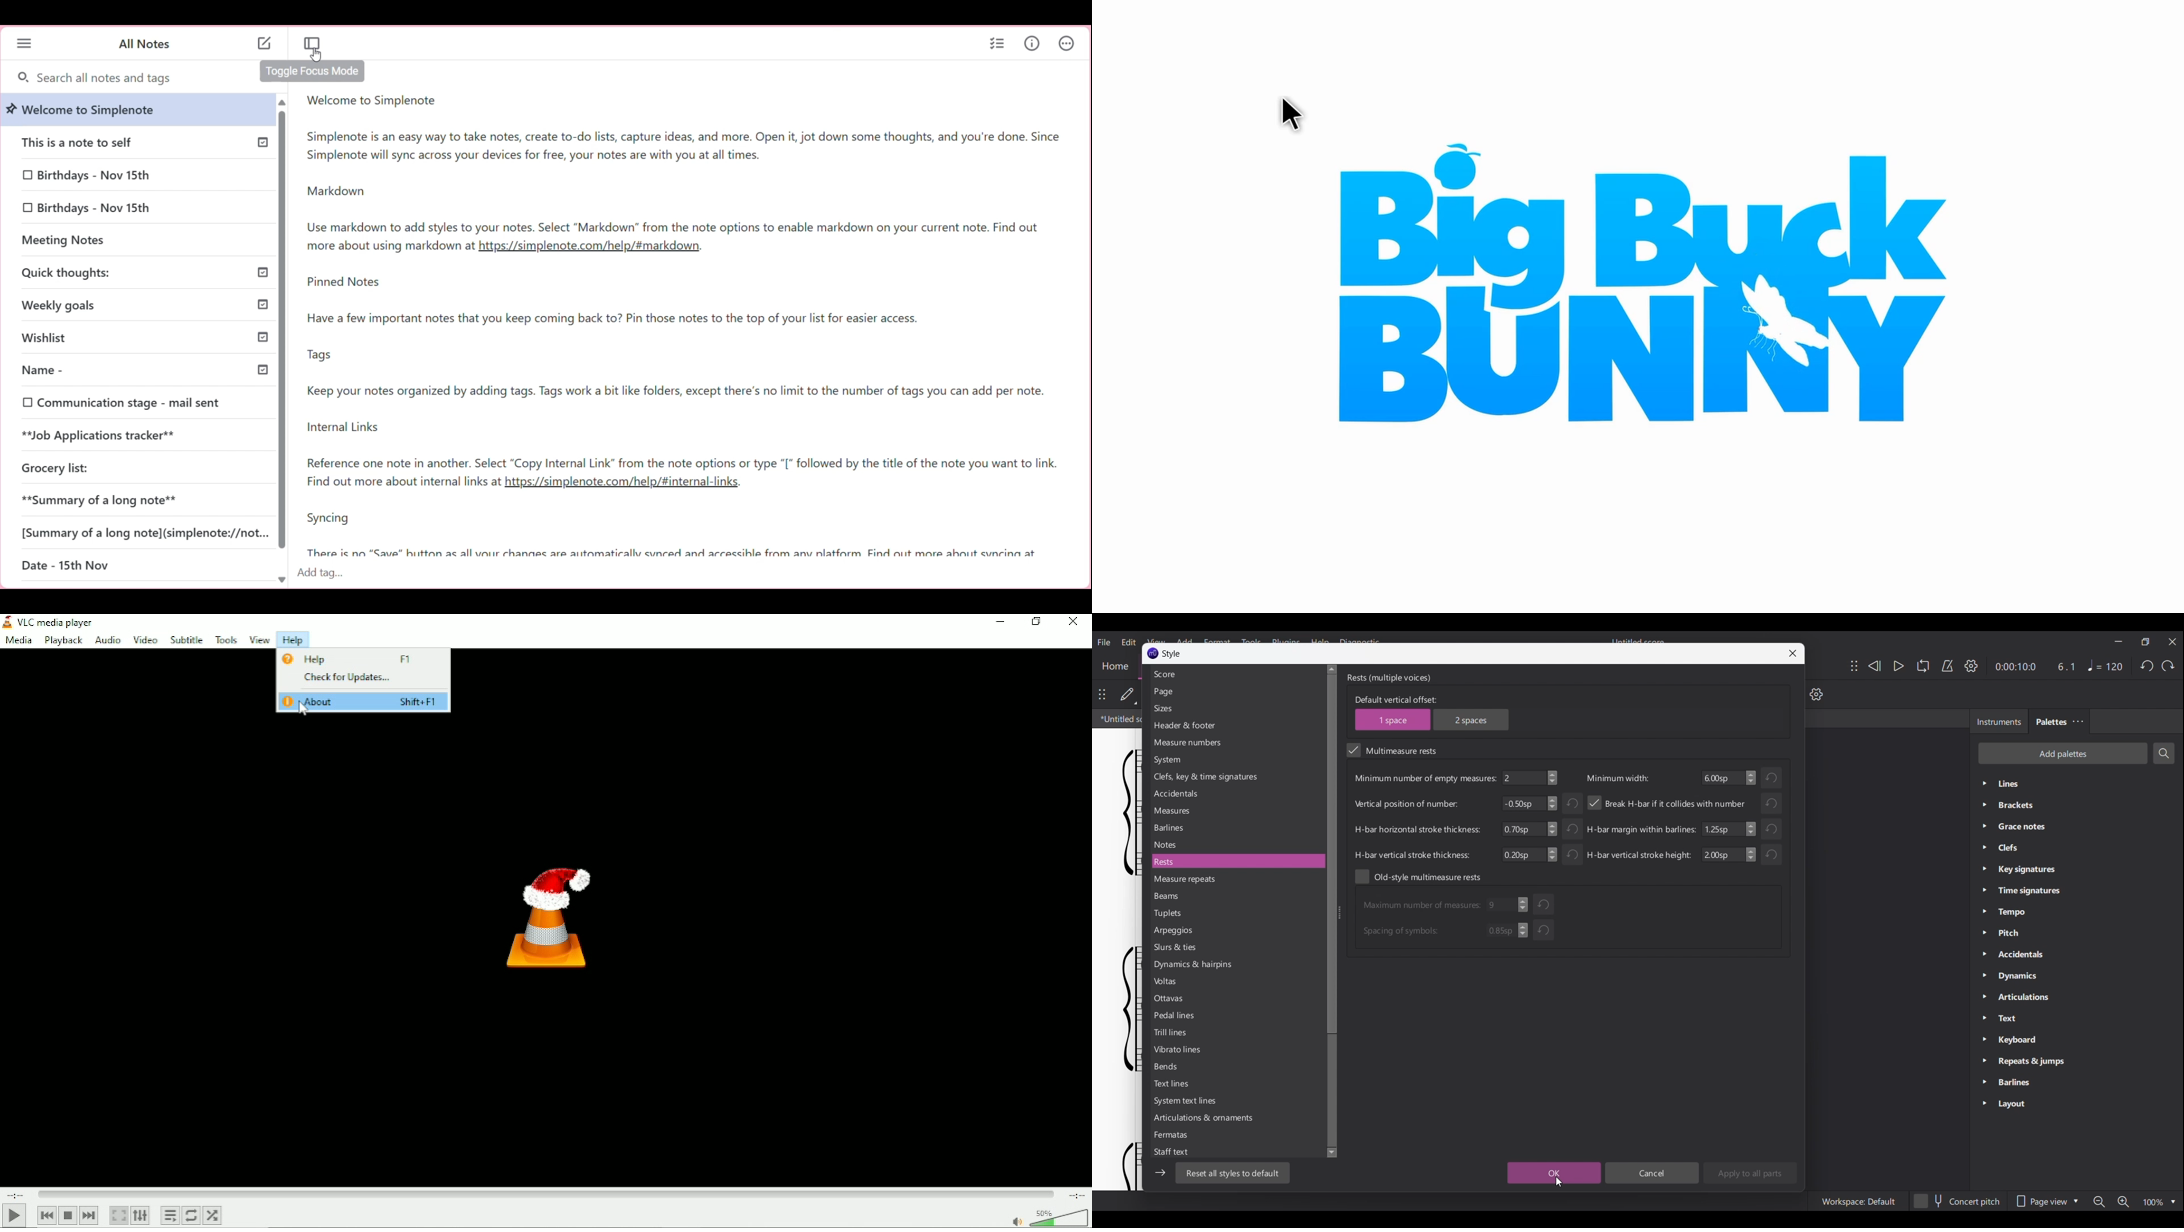 Image resolution: width=2184 pixels, height=1232 pixels. I want to click on Arpeggios, so click(1236, 931).